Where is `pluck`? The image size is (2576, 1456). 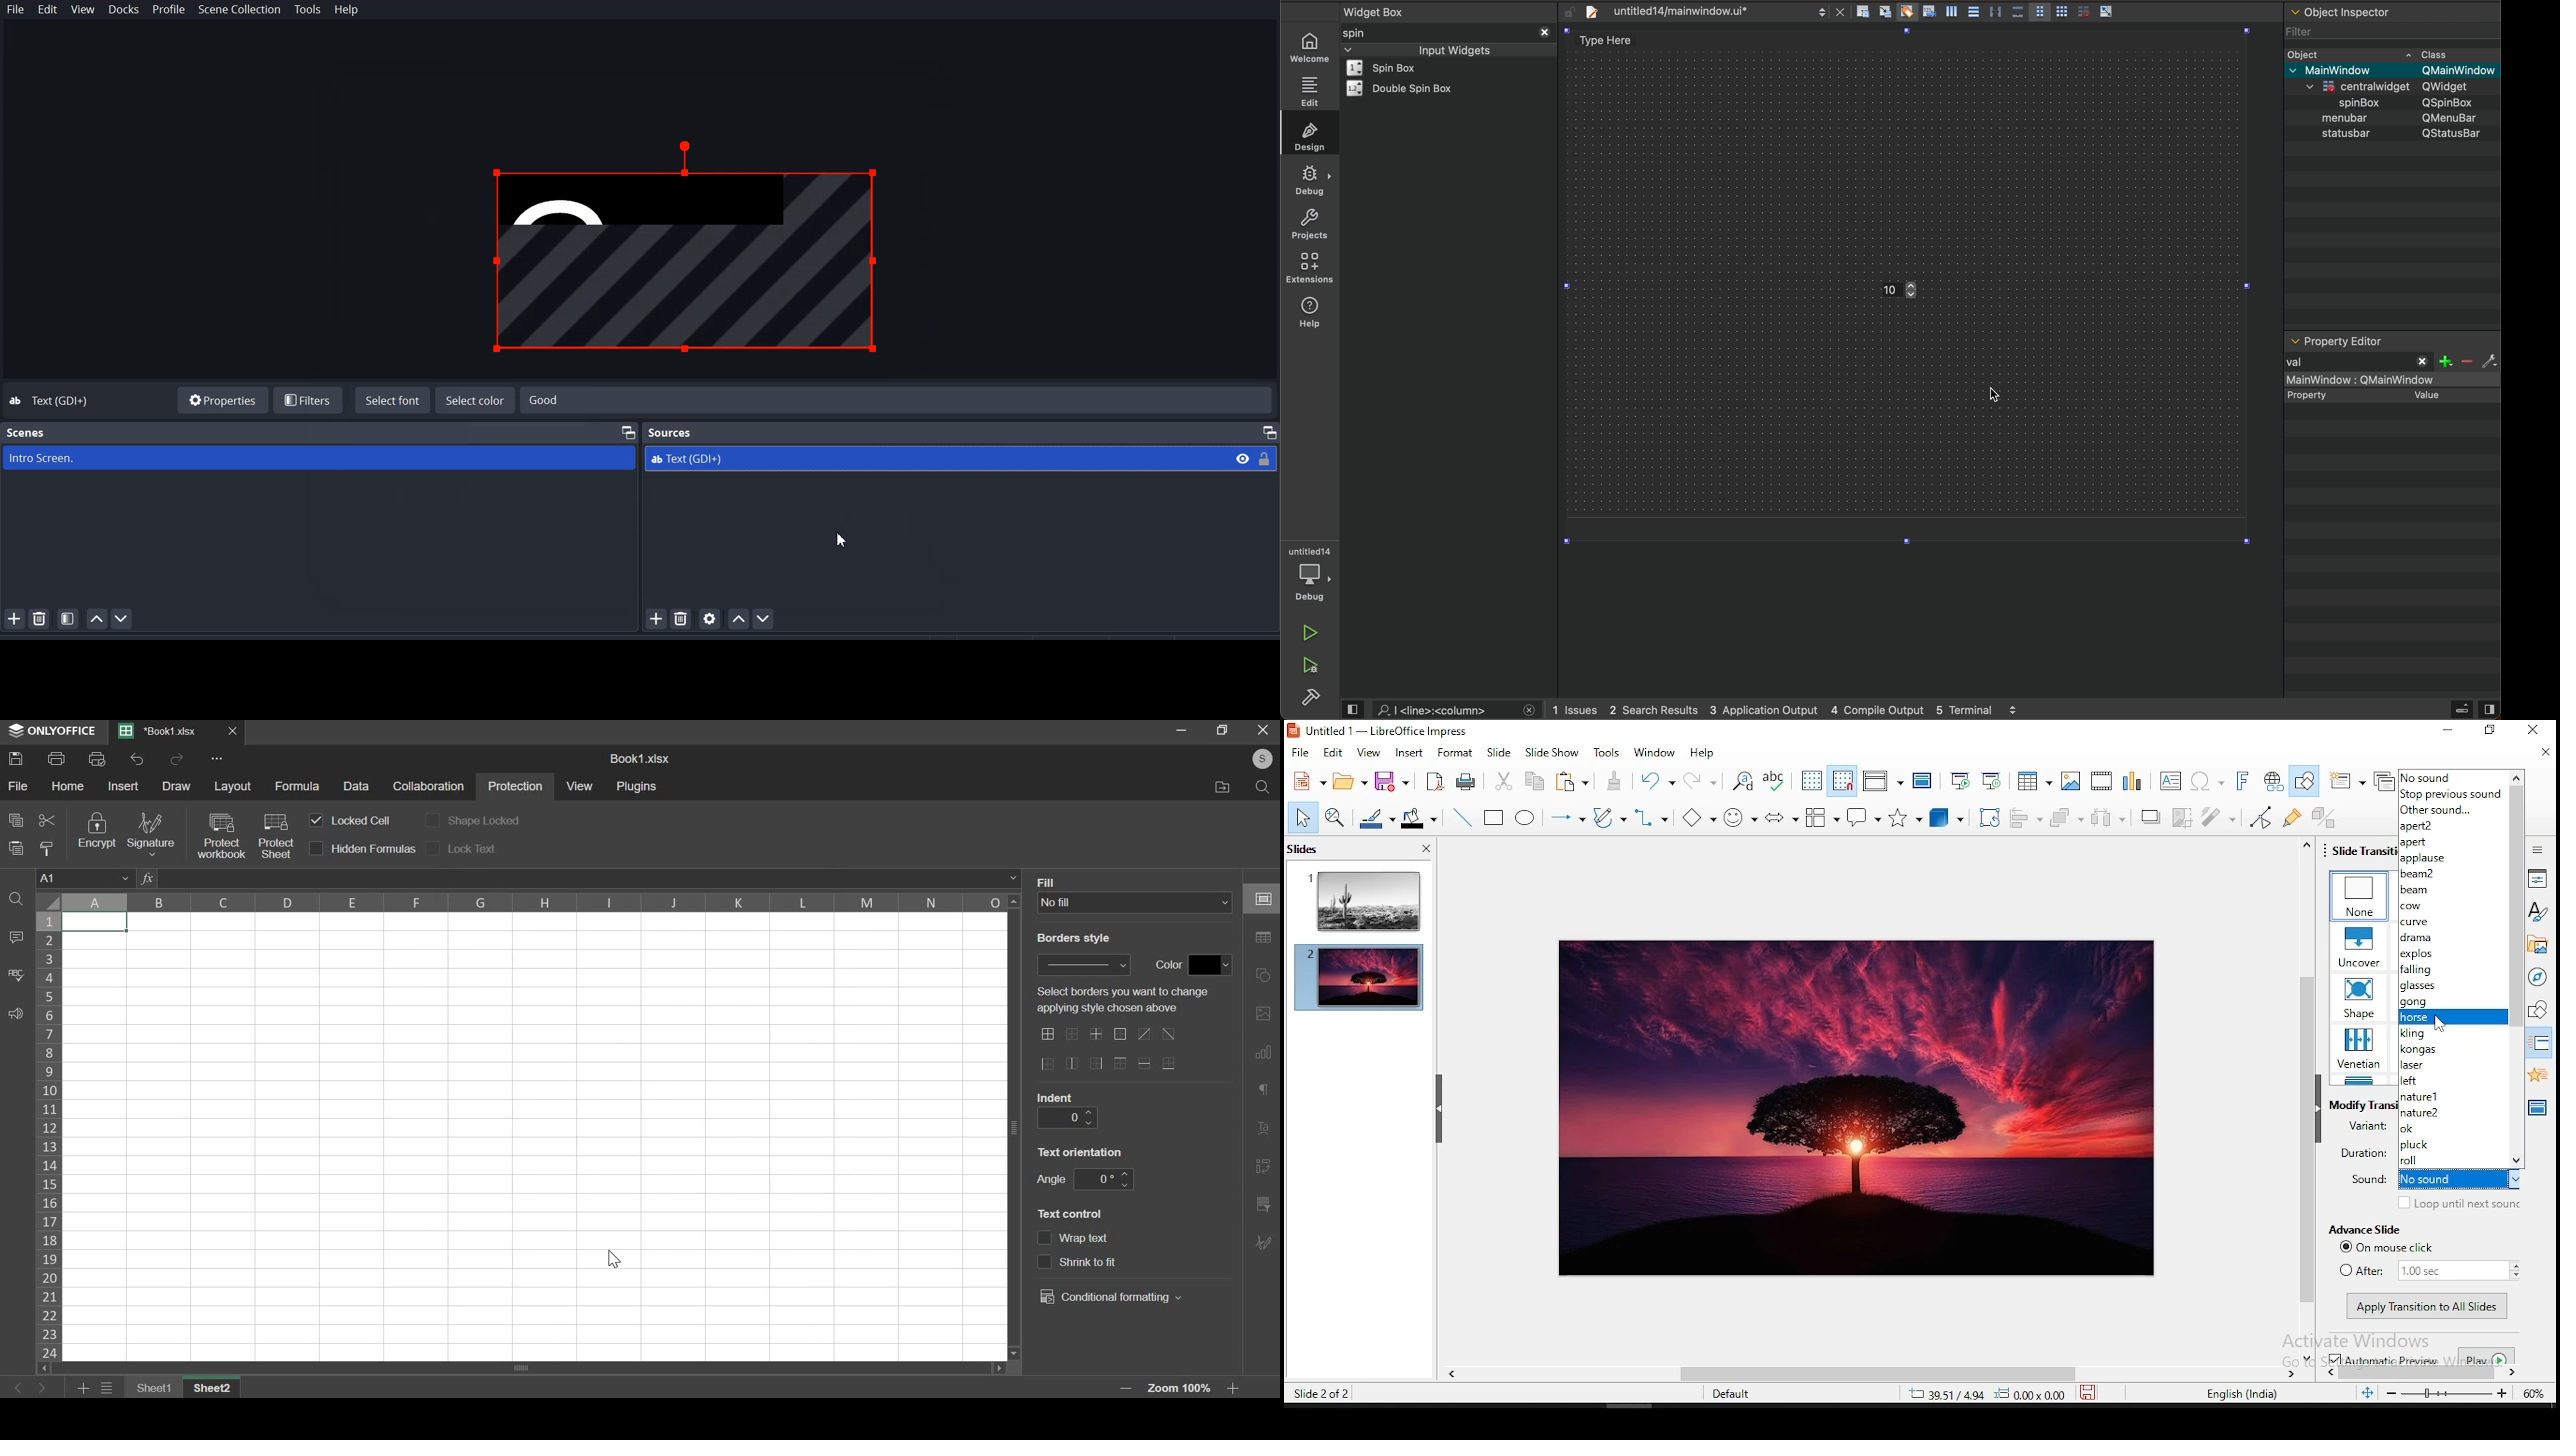 pluck is located at coordinates (2450, 1144).